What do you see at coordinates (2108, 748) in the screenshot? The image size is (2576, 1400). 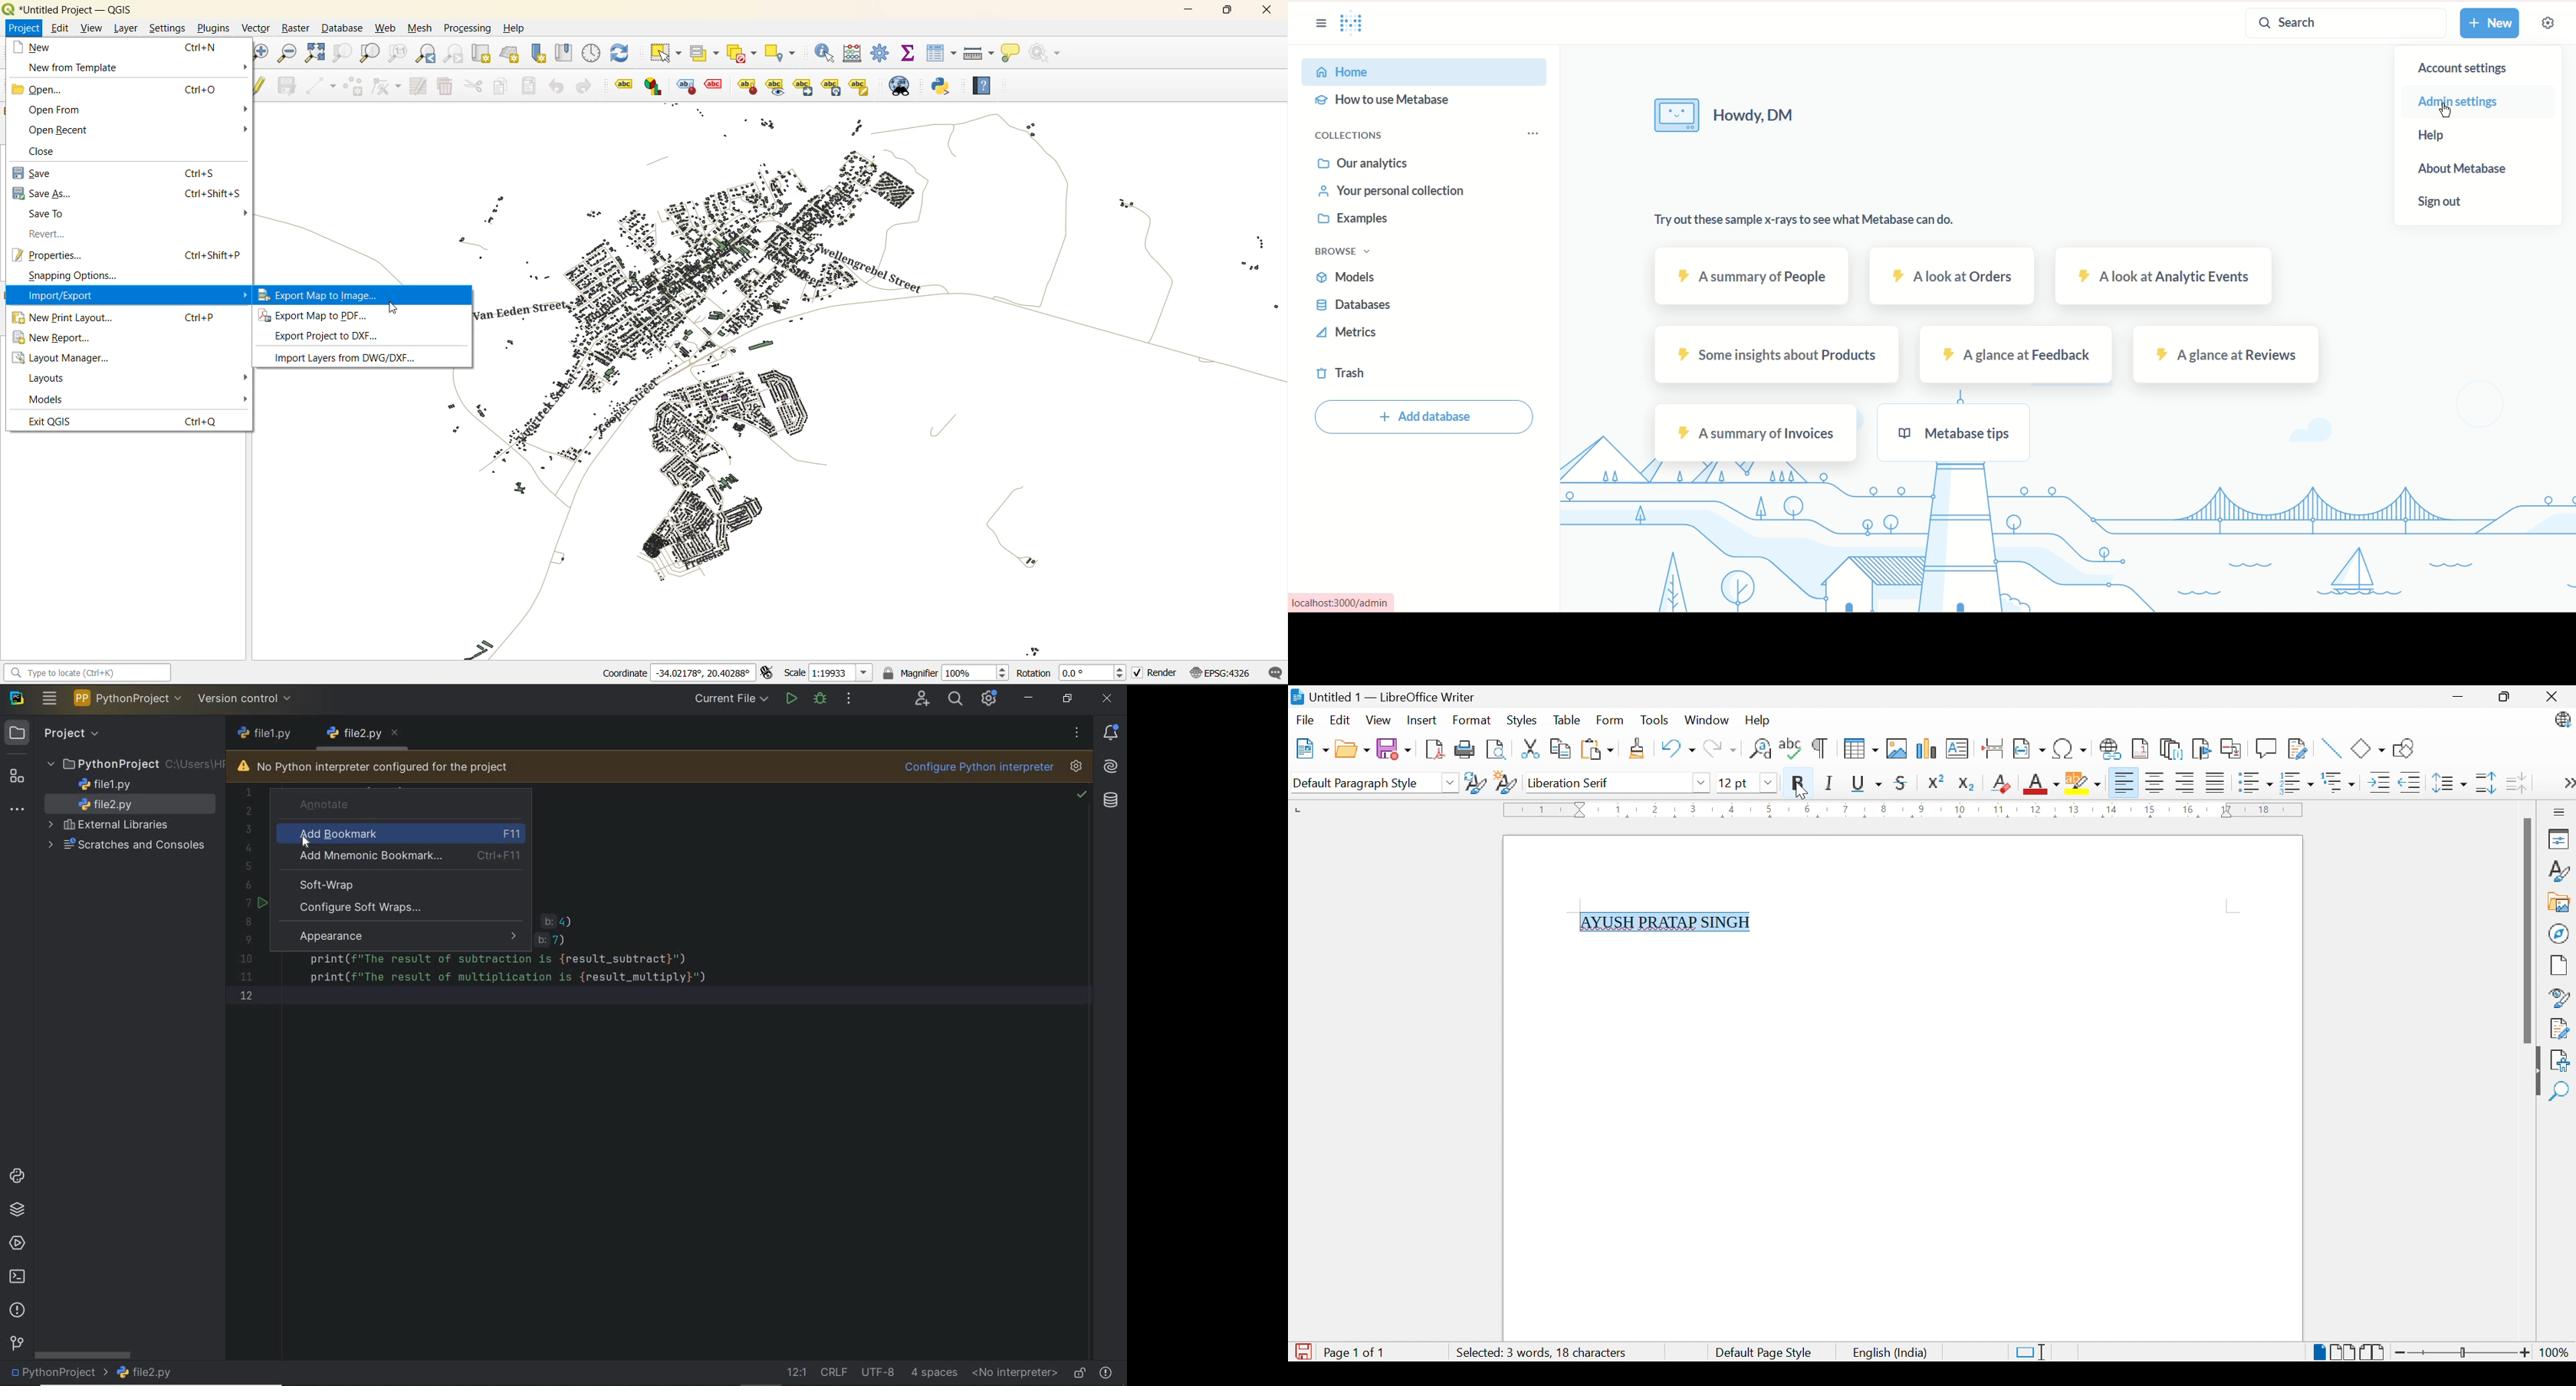 I see `Insert Hyperlink` at bounding box center [2108, 748].